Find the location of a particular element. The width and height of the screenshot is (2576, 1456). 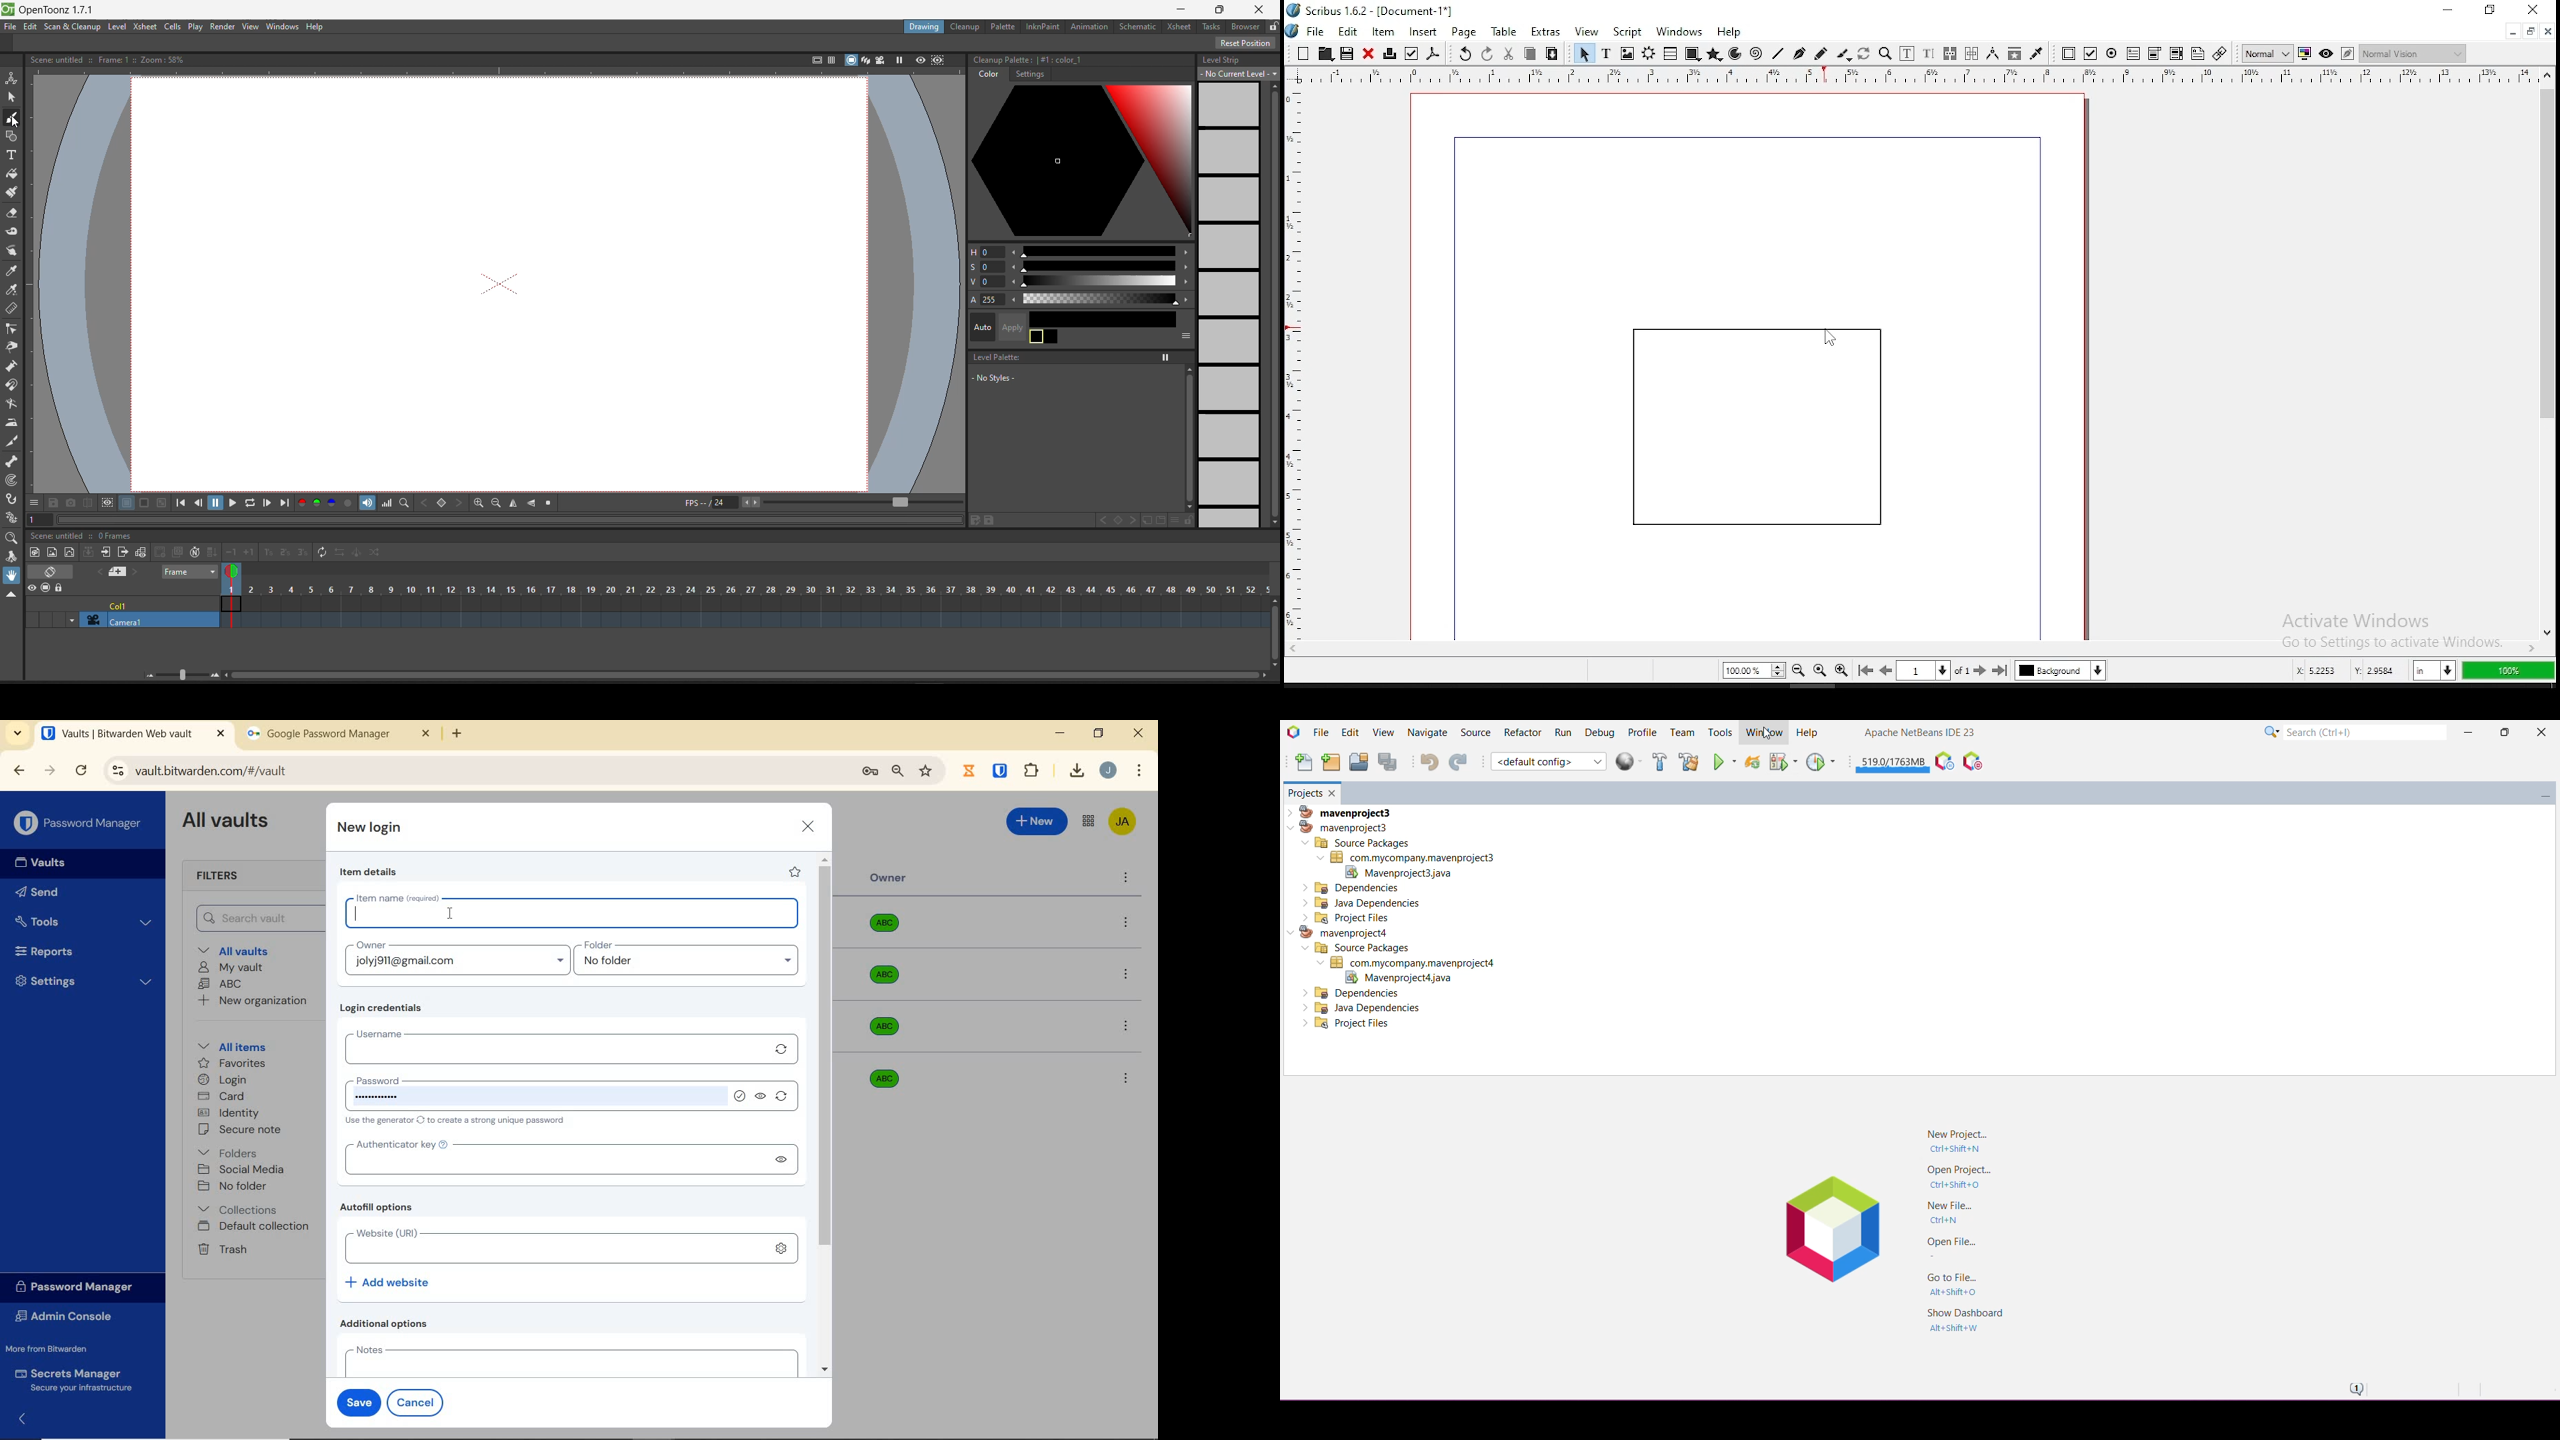

collapse toolbar is located at coordinates (13, 593).